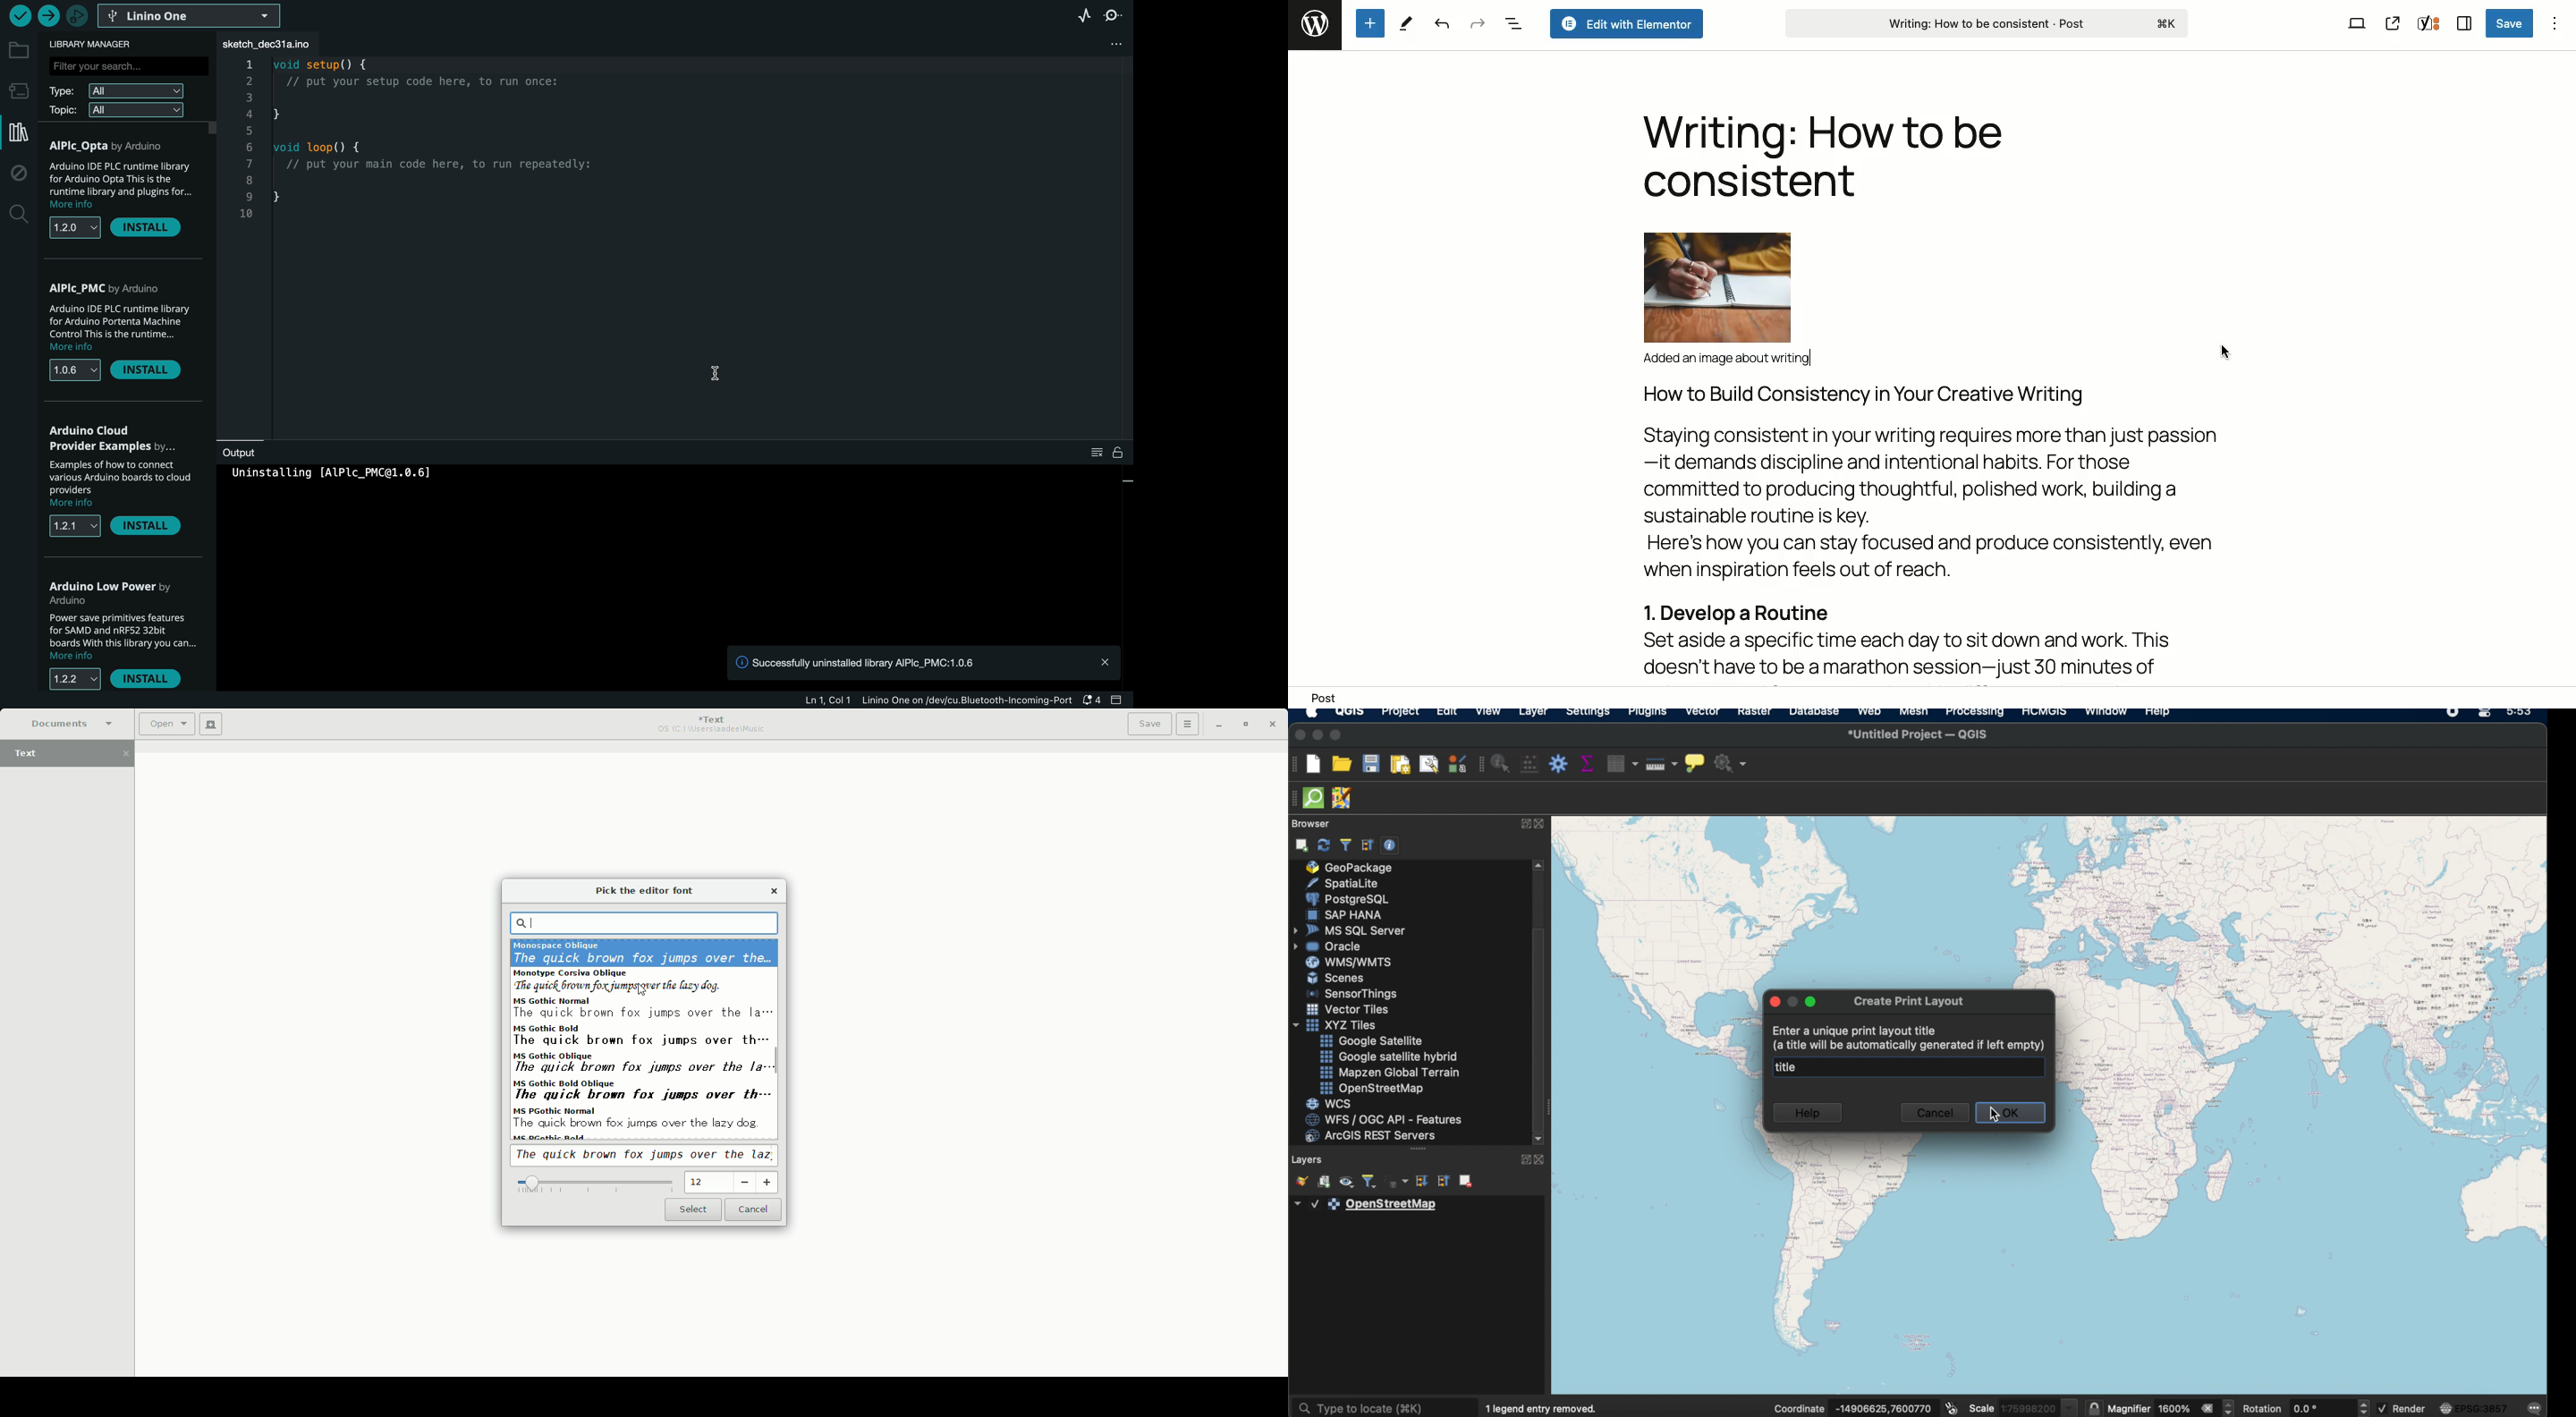 The height and width of the screenshot is (1428, 2576). What do you see at coordinates (1326, 1180) in the screenshot?
I see `add group` at bounding box center [1326, 1180].